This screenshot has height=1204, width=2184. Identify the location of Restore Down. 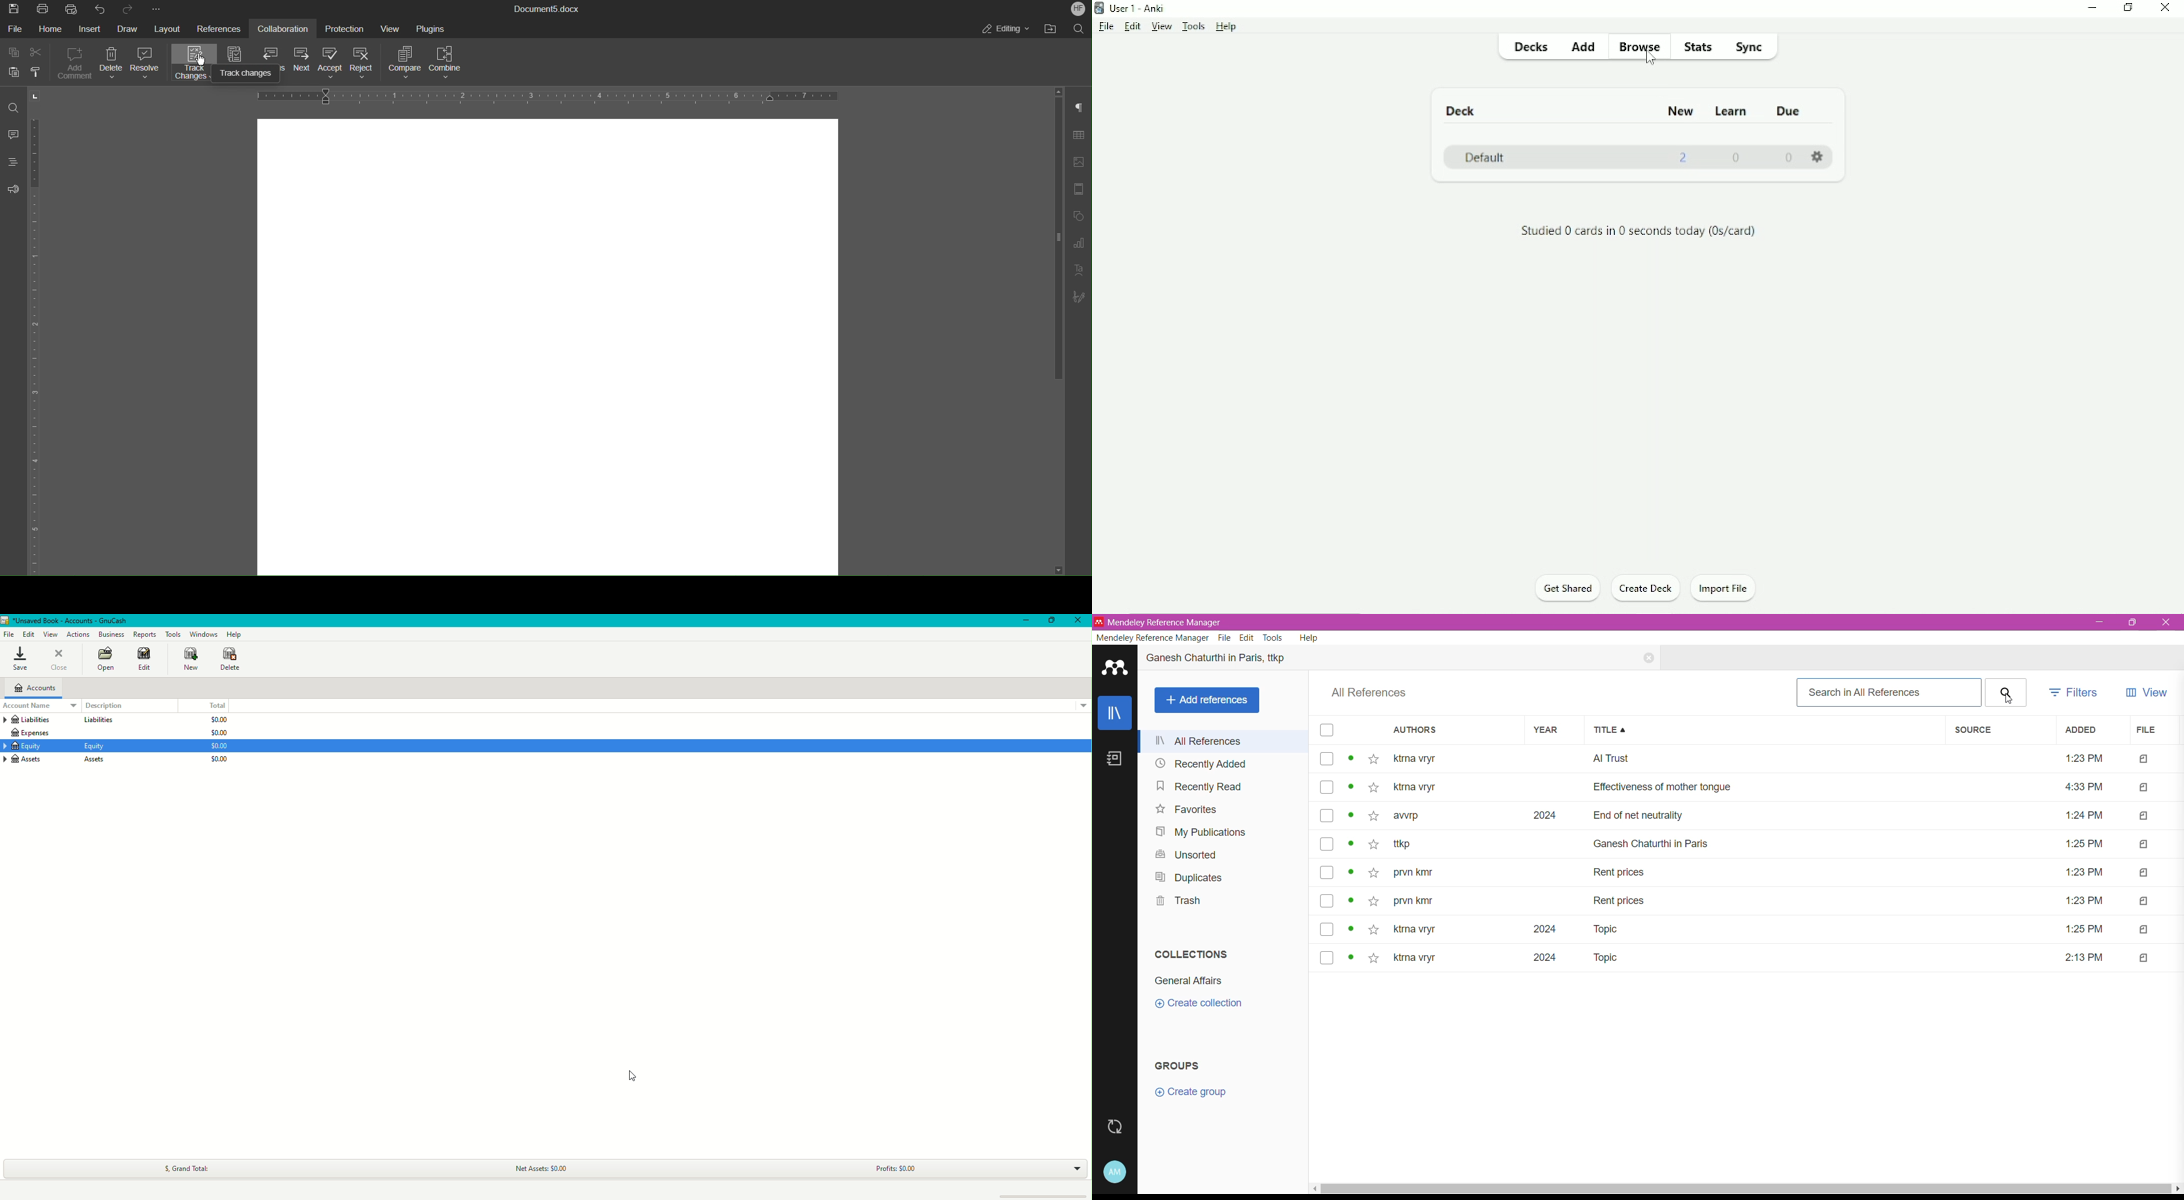
(2131, 624).